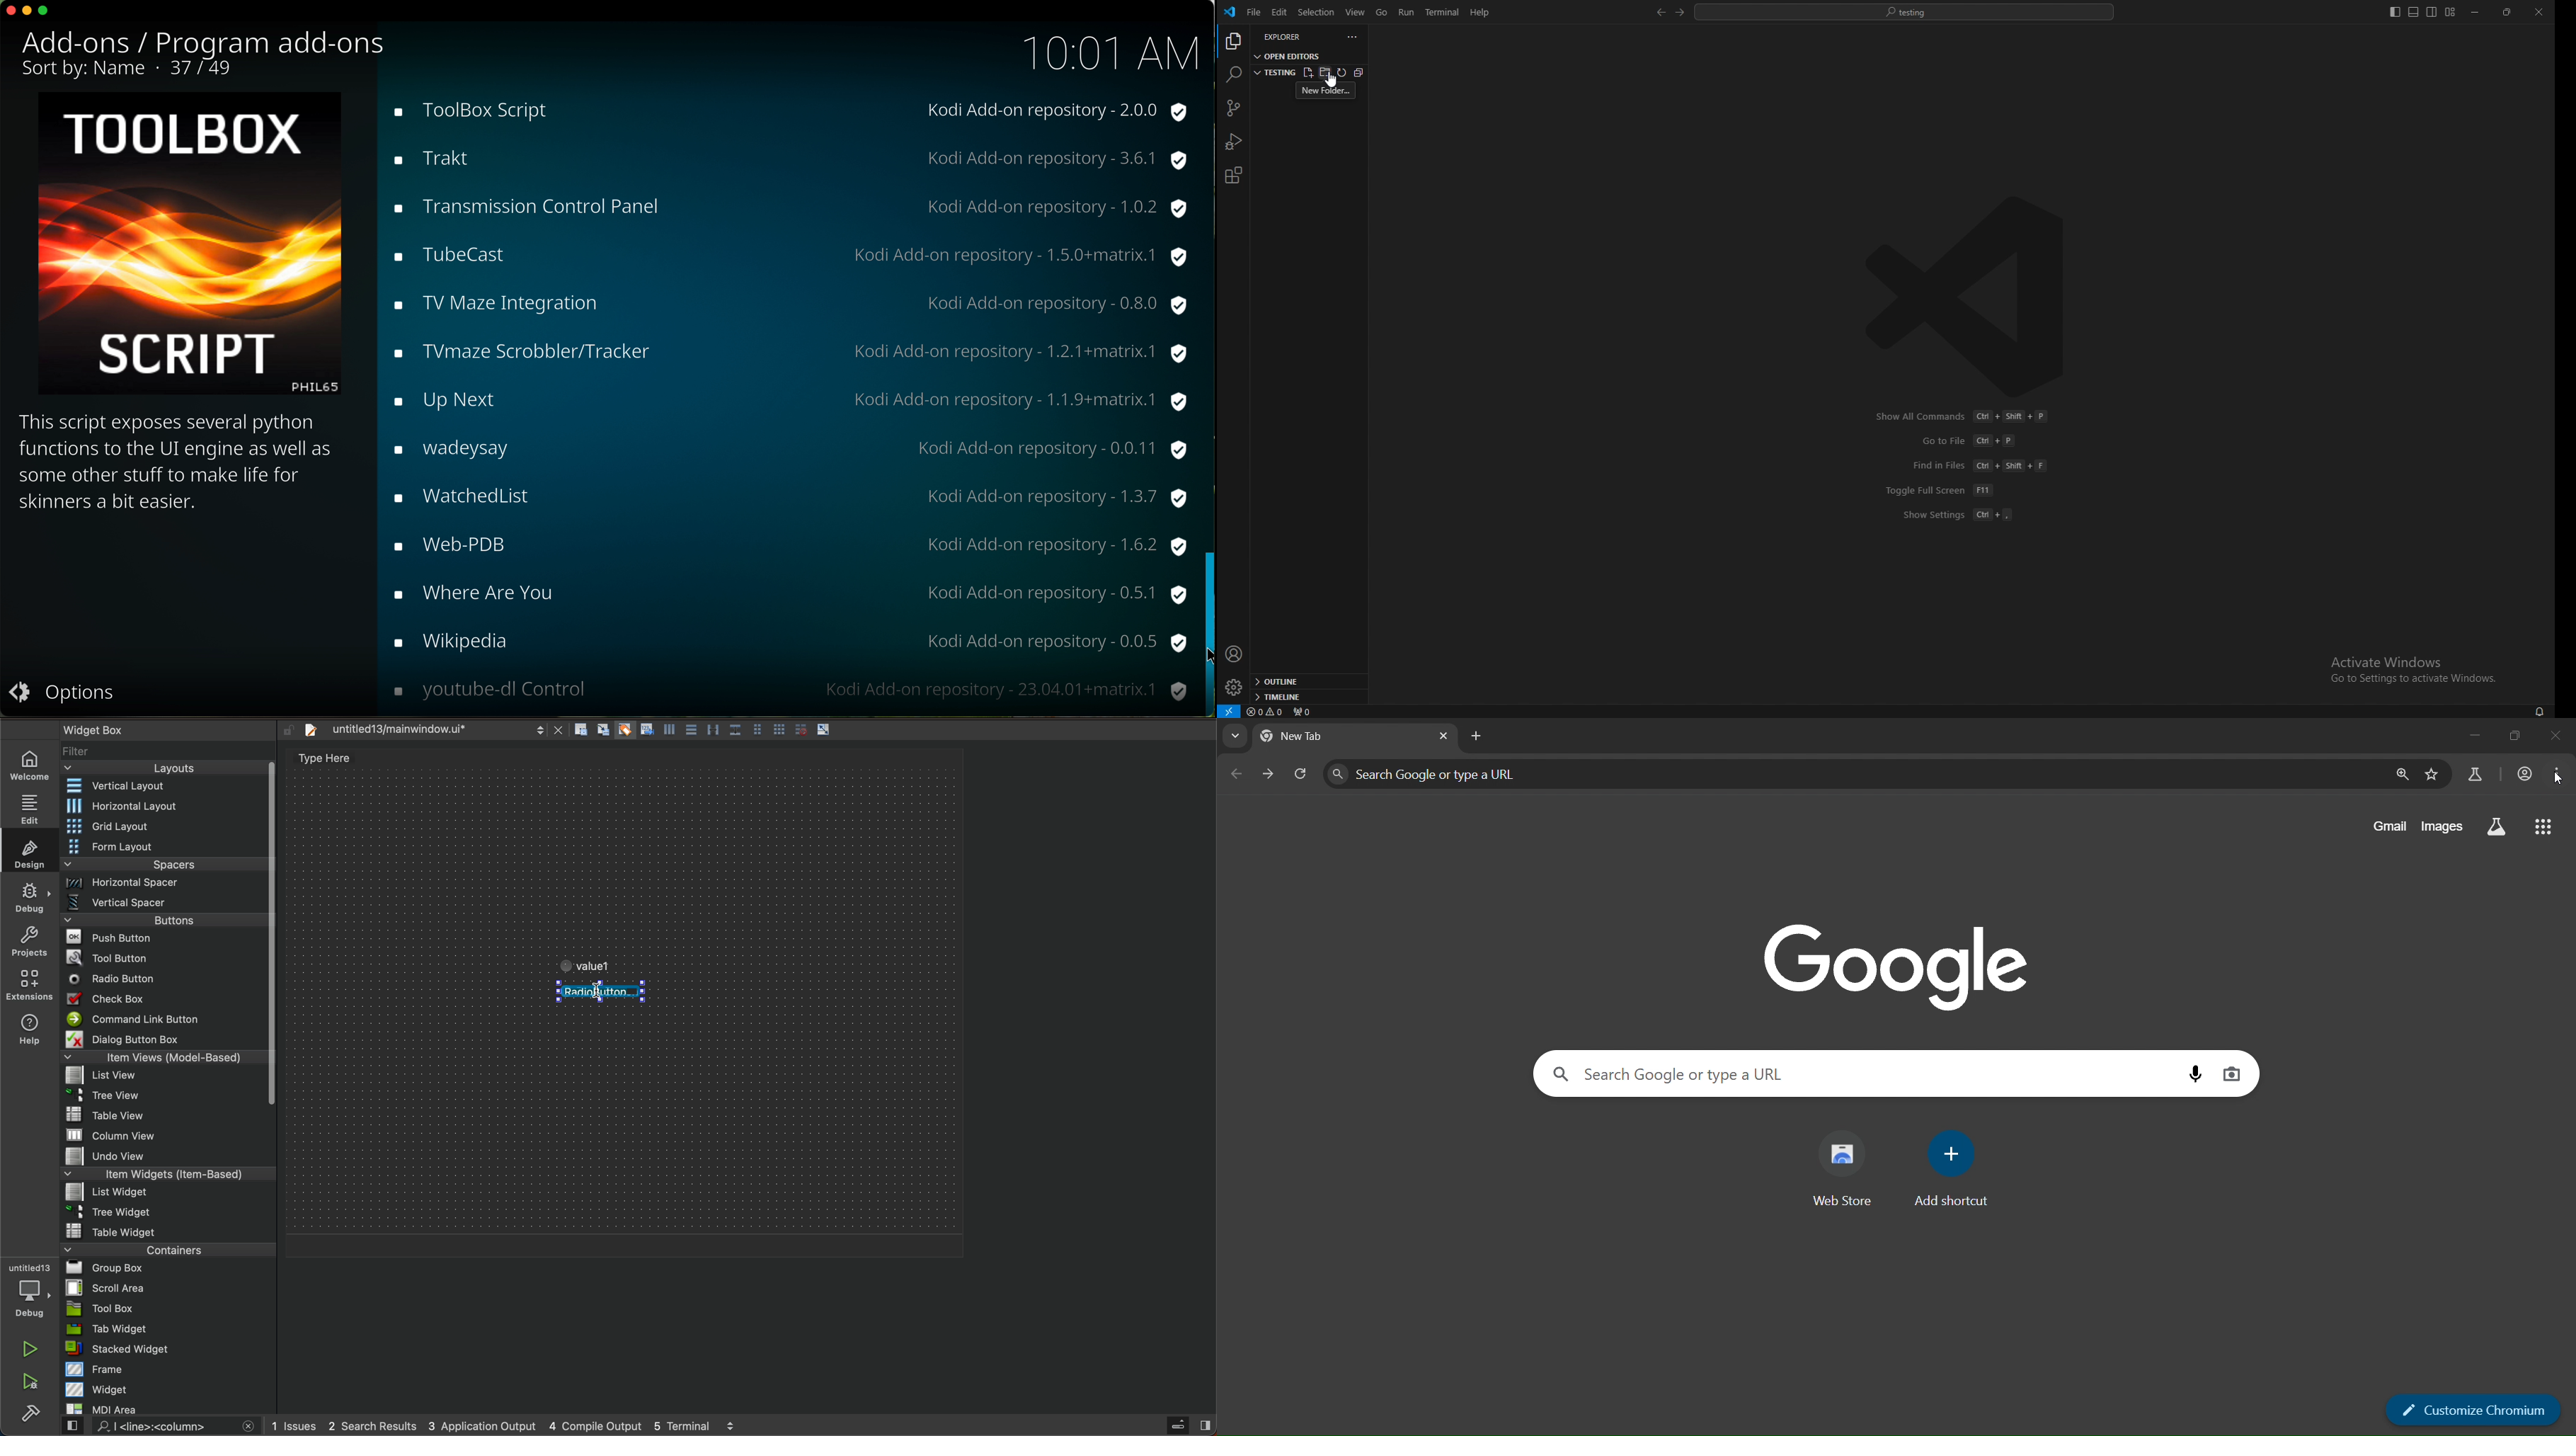  Describe the element at coordinates (87, 43) in the screenshot. I see `add-ons ` at that location.